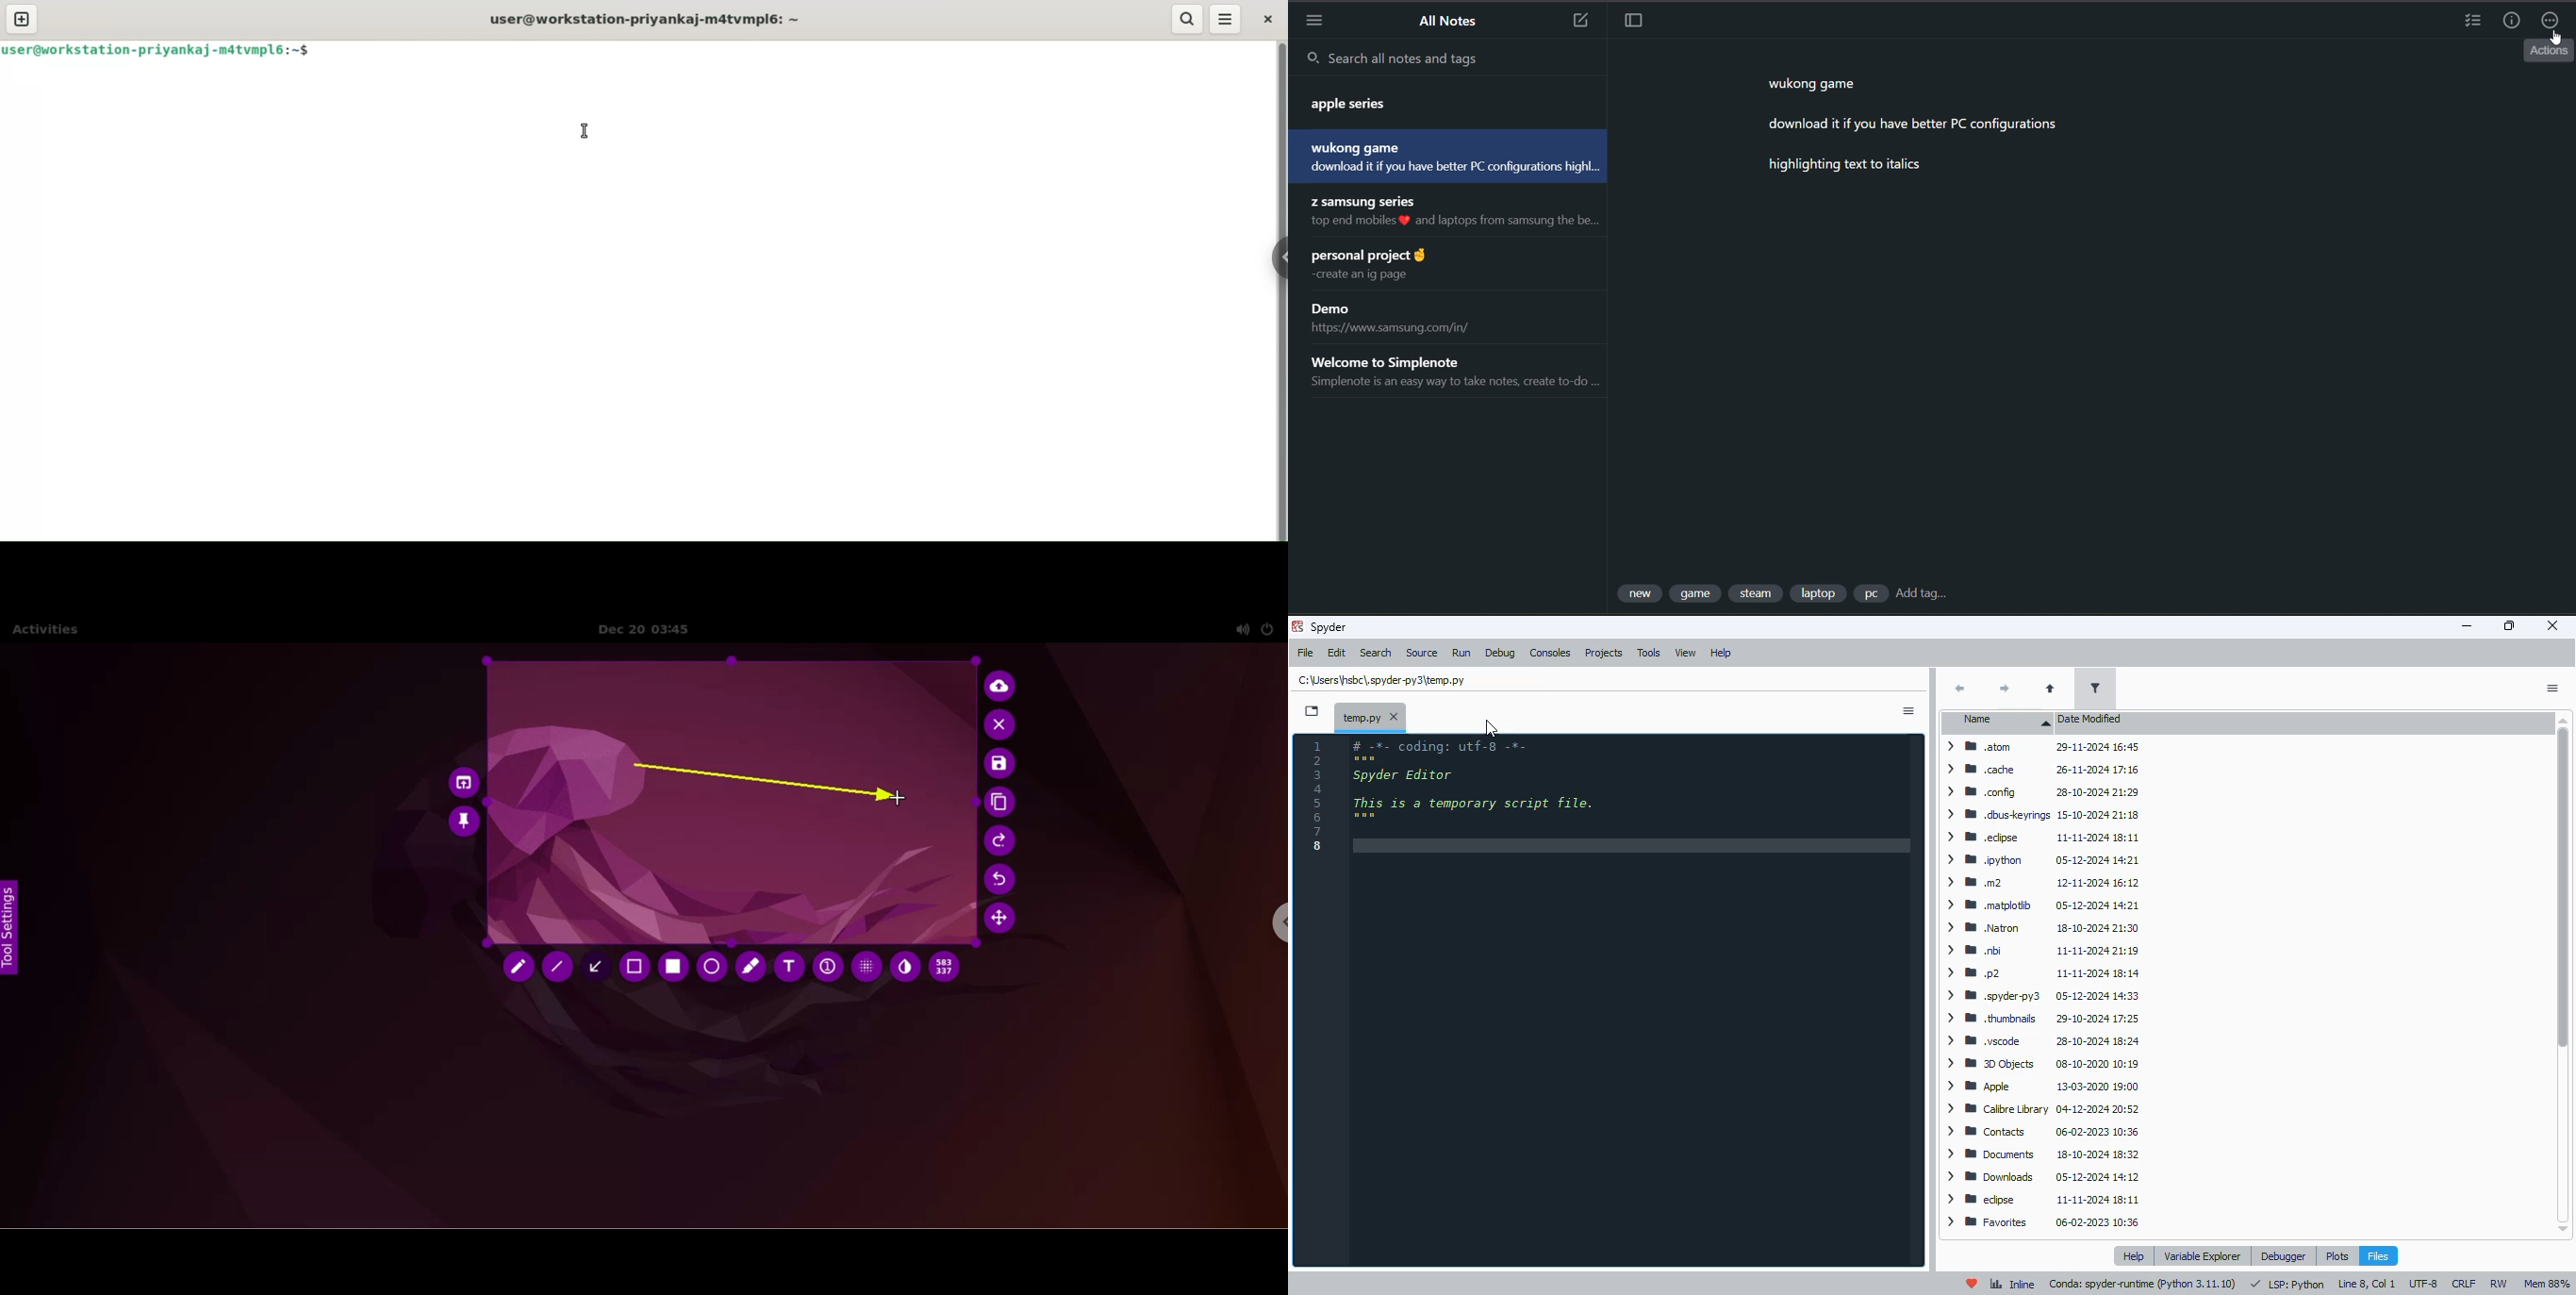 Image resolution: width=2576 pixels, height=1316 pixels. I want to click on > WB Contacts 06-02-2023 10:36, so click(2038, 1132).